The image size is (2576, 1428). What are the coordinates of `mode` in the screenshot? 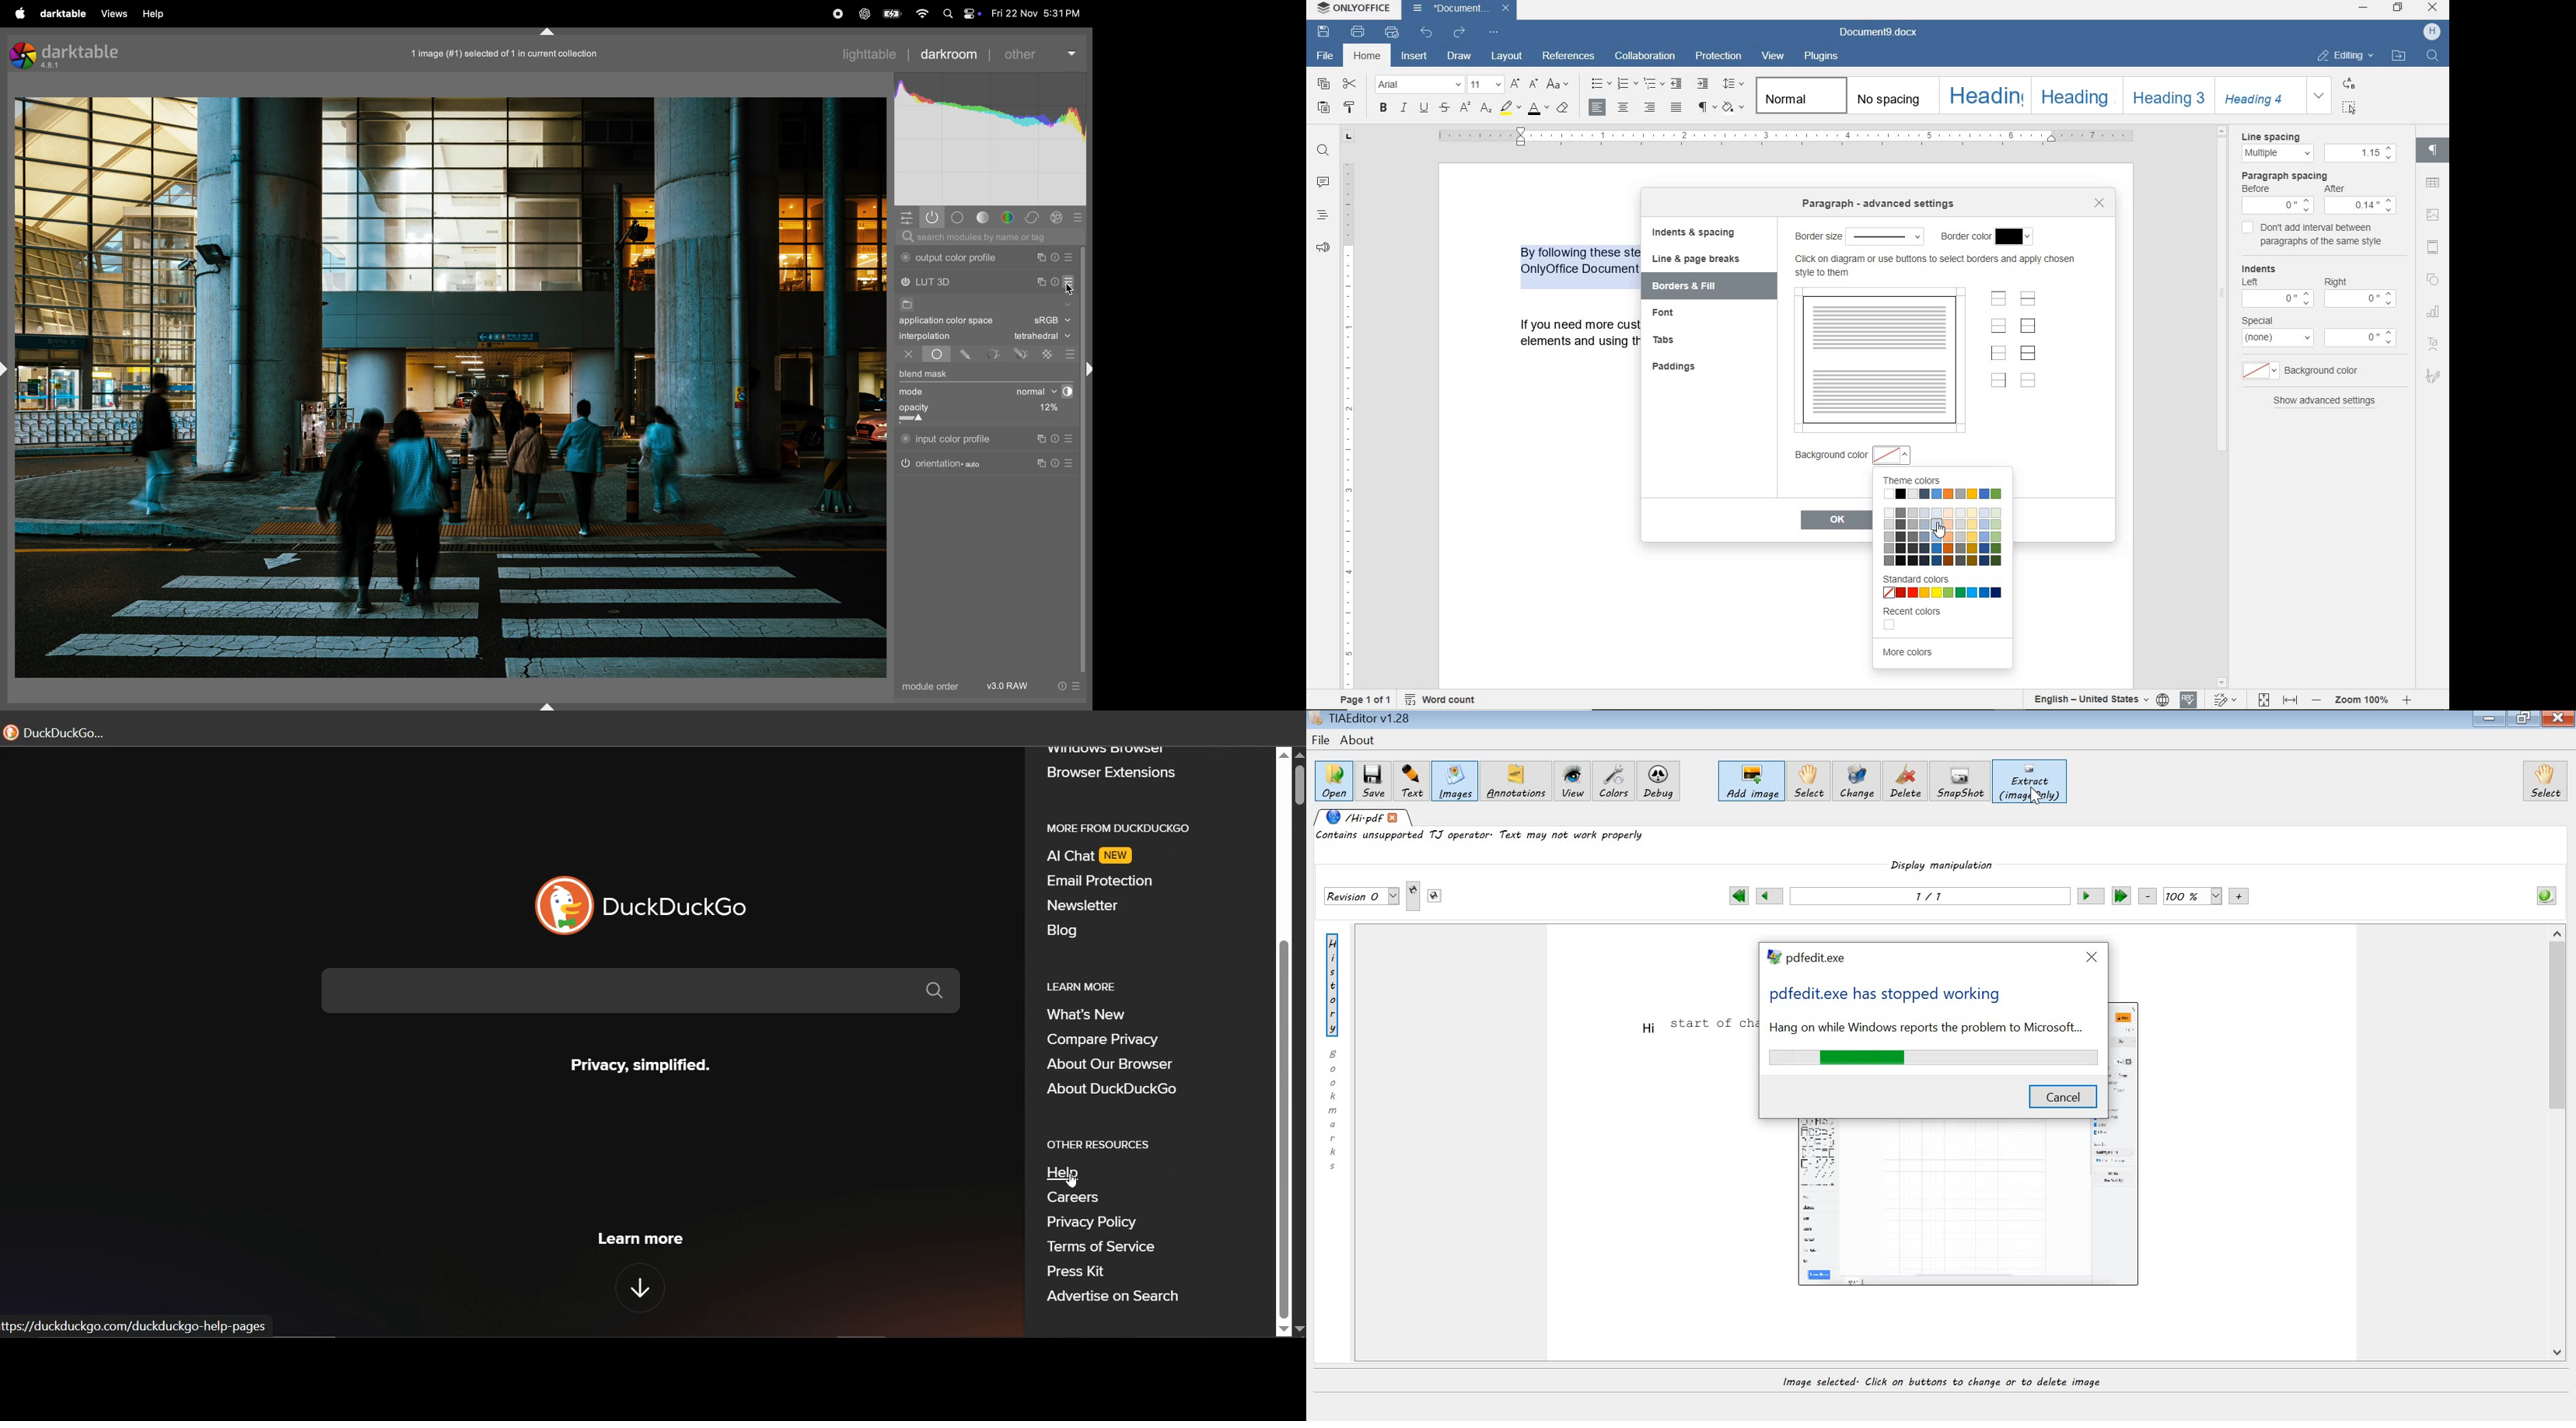 It's located at (915, 392).